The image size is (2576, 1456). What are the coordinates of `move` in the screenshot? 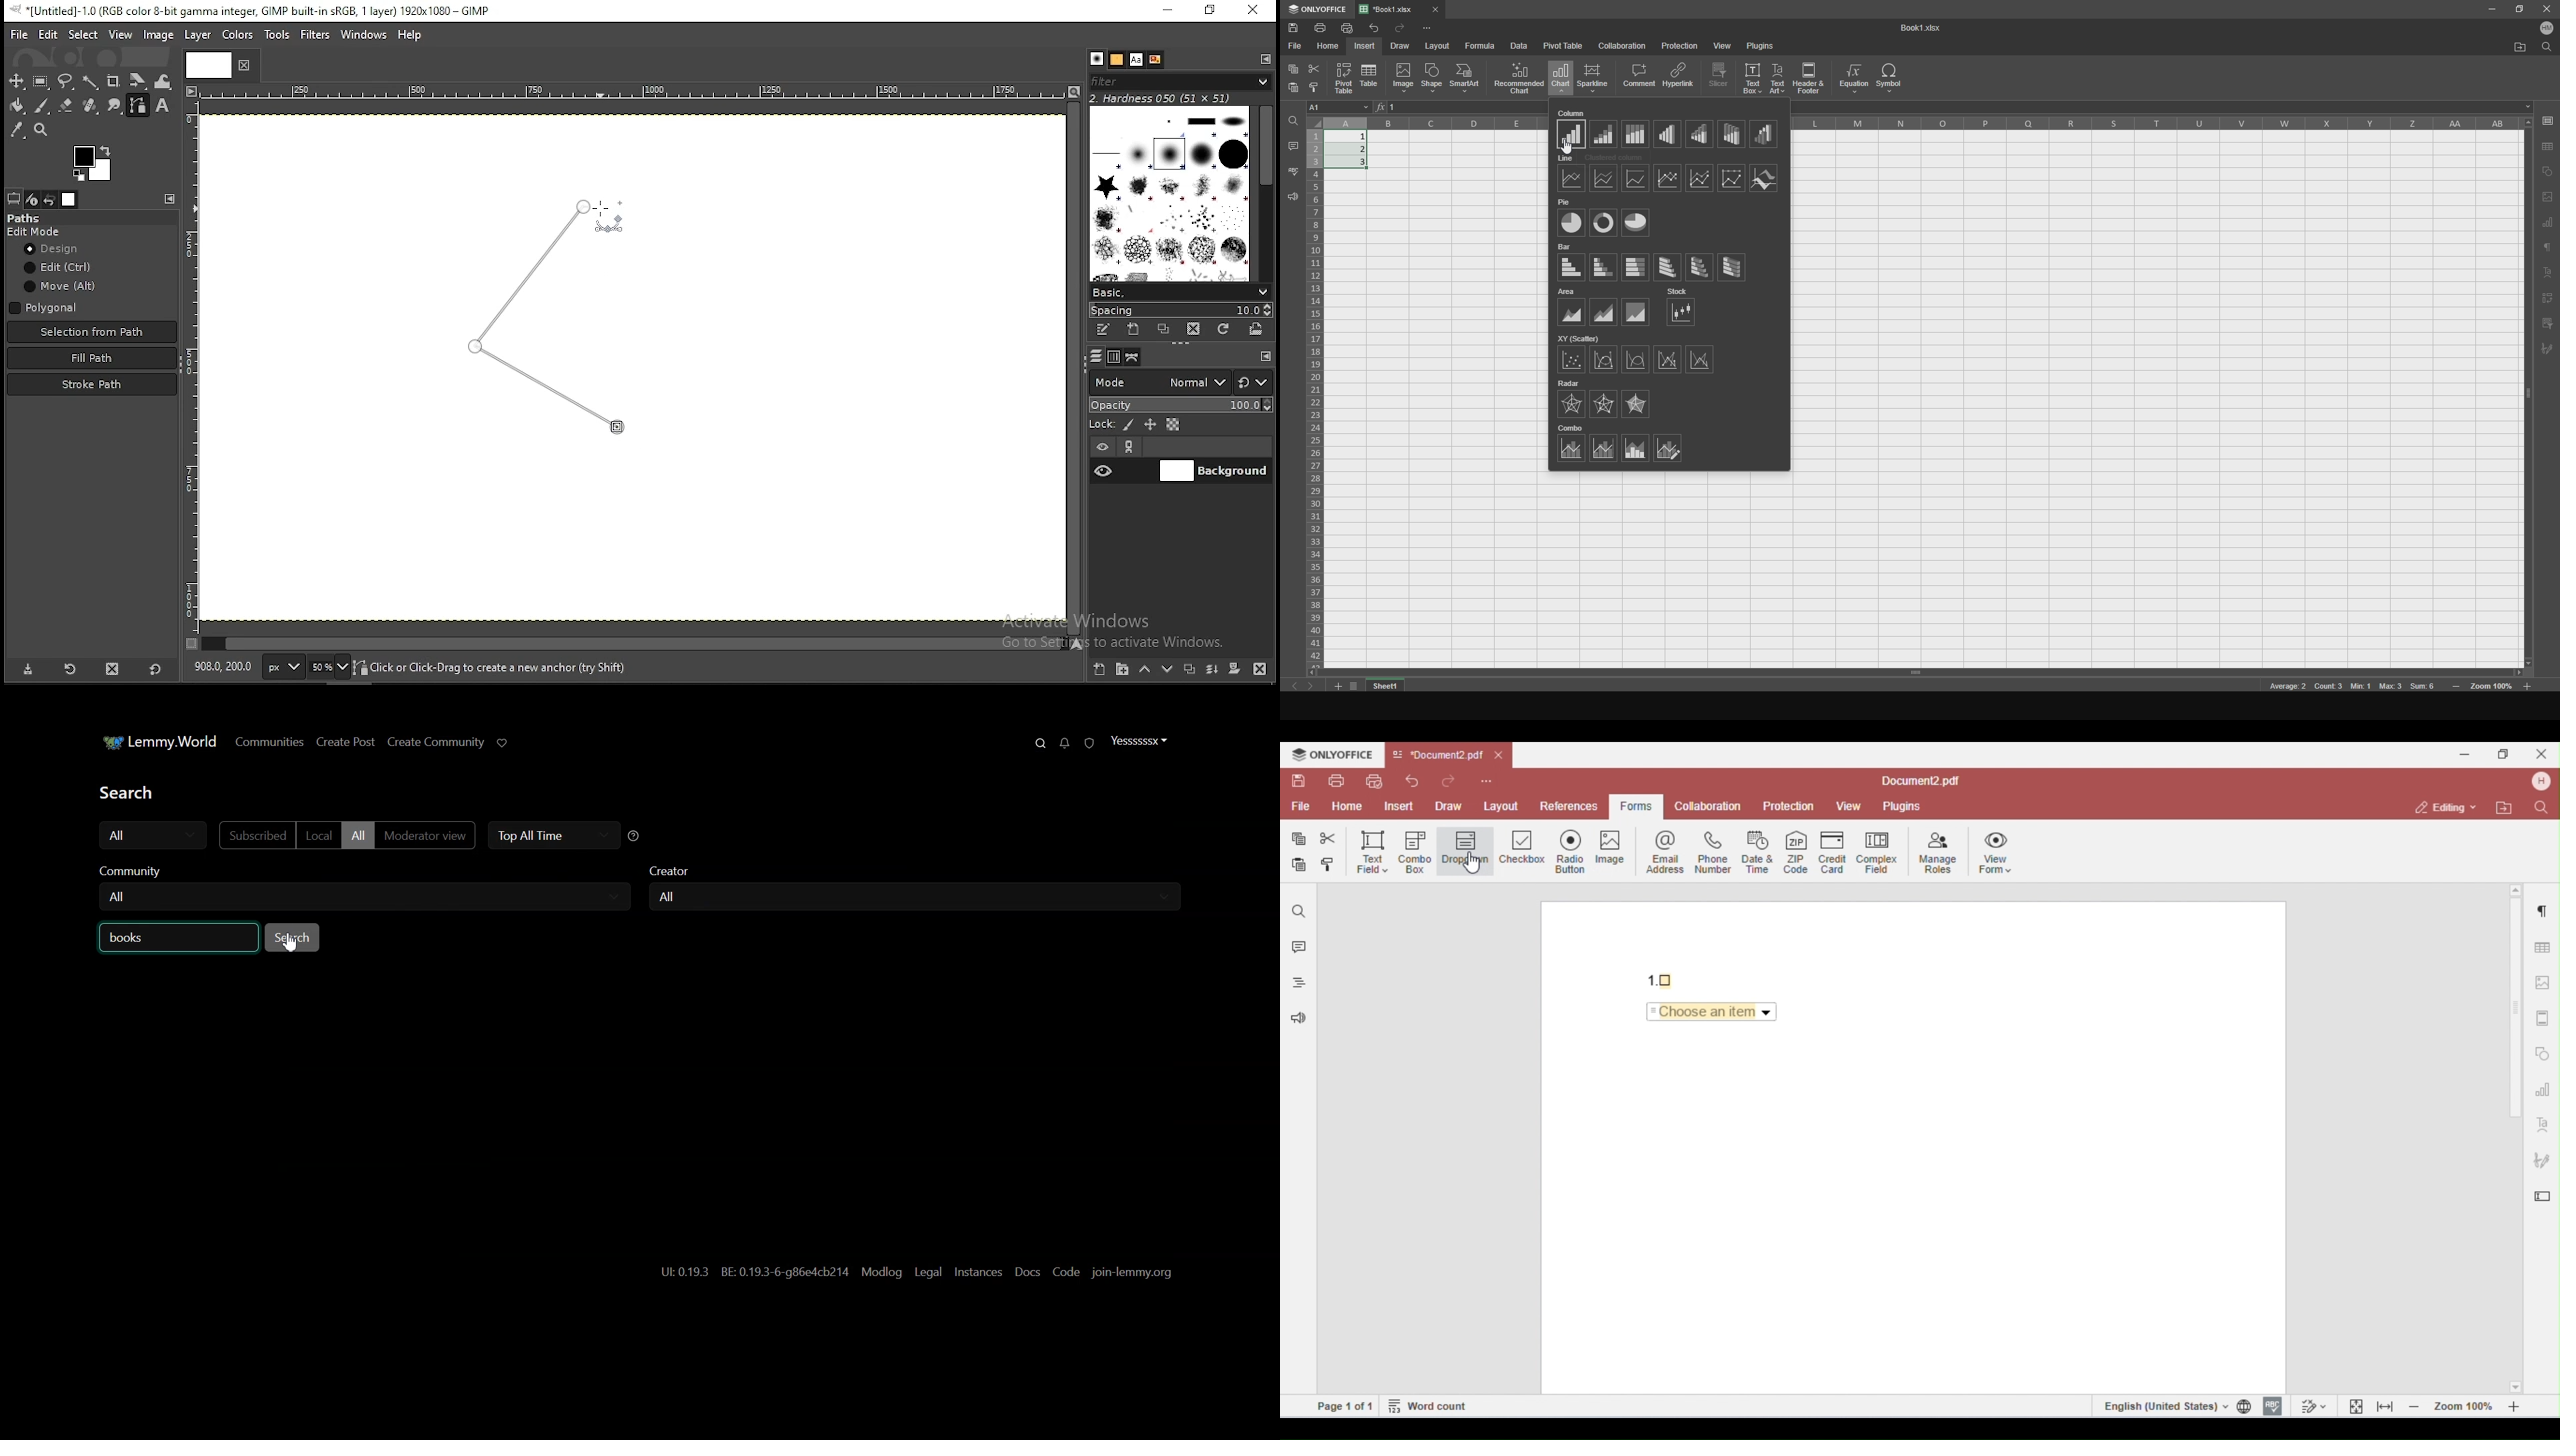 It's located at (61, 286).